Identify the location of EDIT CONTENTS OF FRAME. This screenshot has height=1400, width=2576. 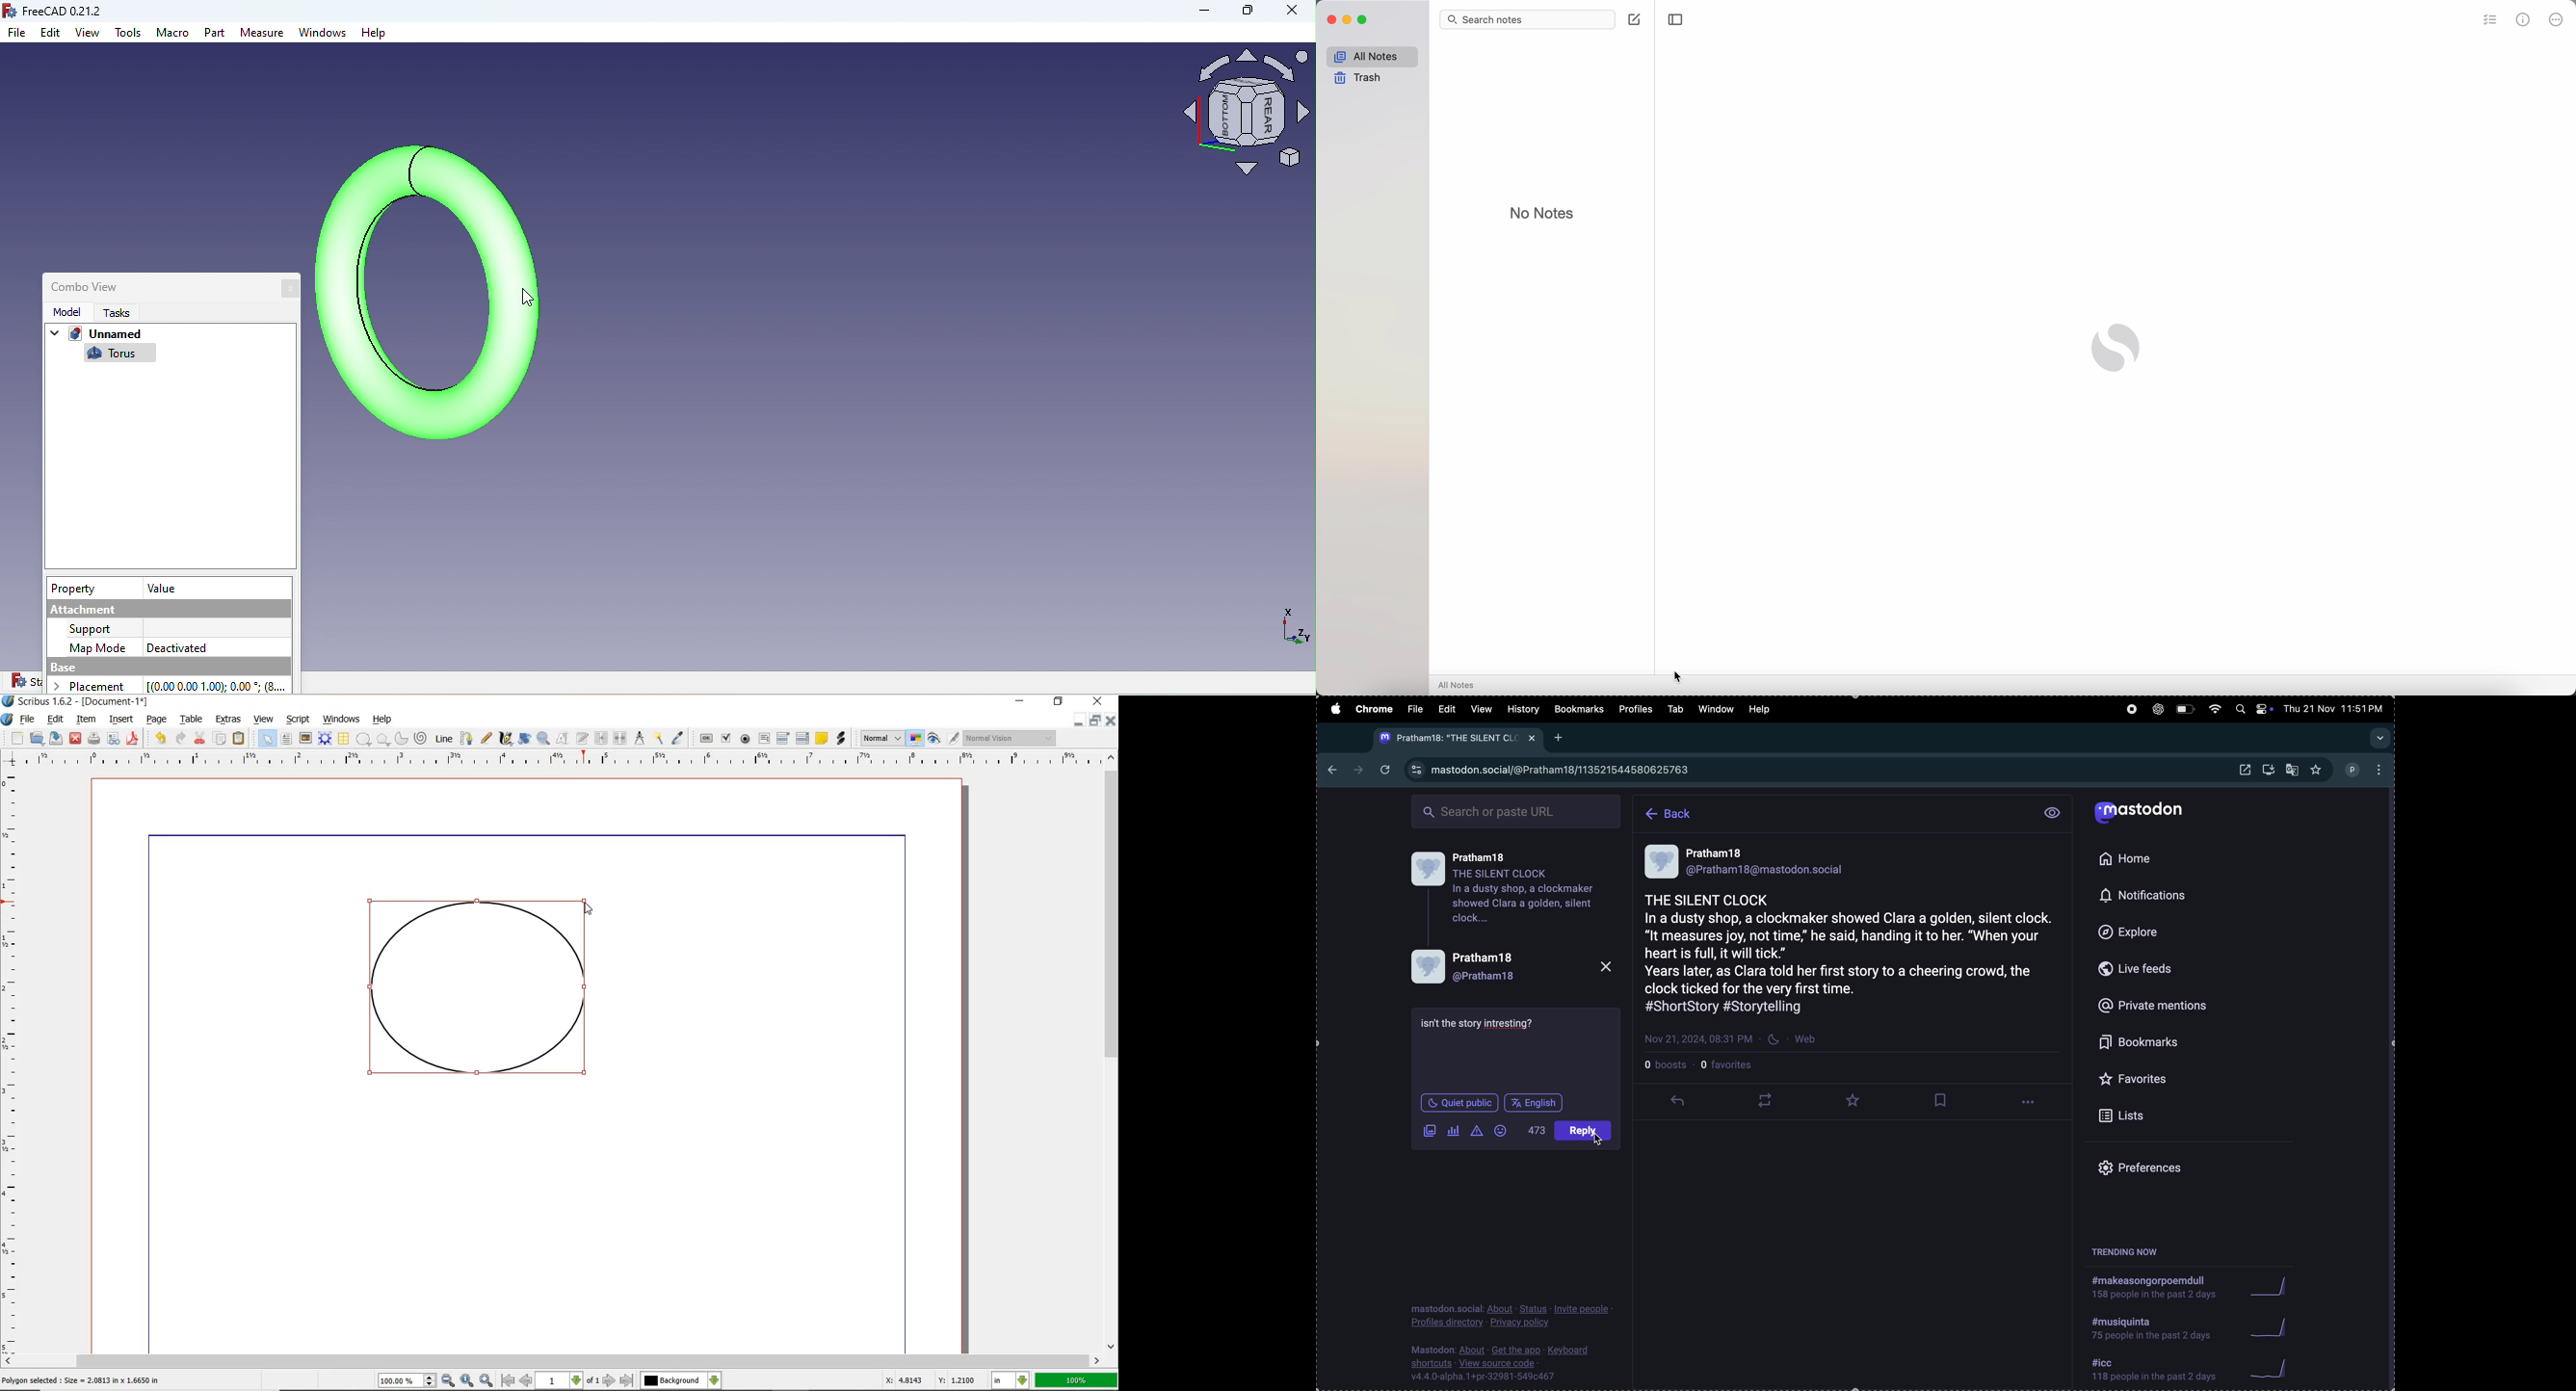
(562, 737).